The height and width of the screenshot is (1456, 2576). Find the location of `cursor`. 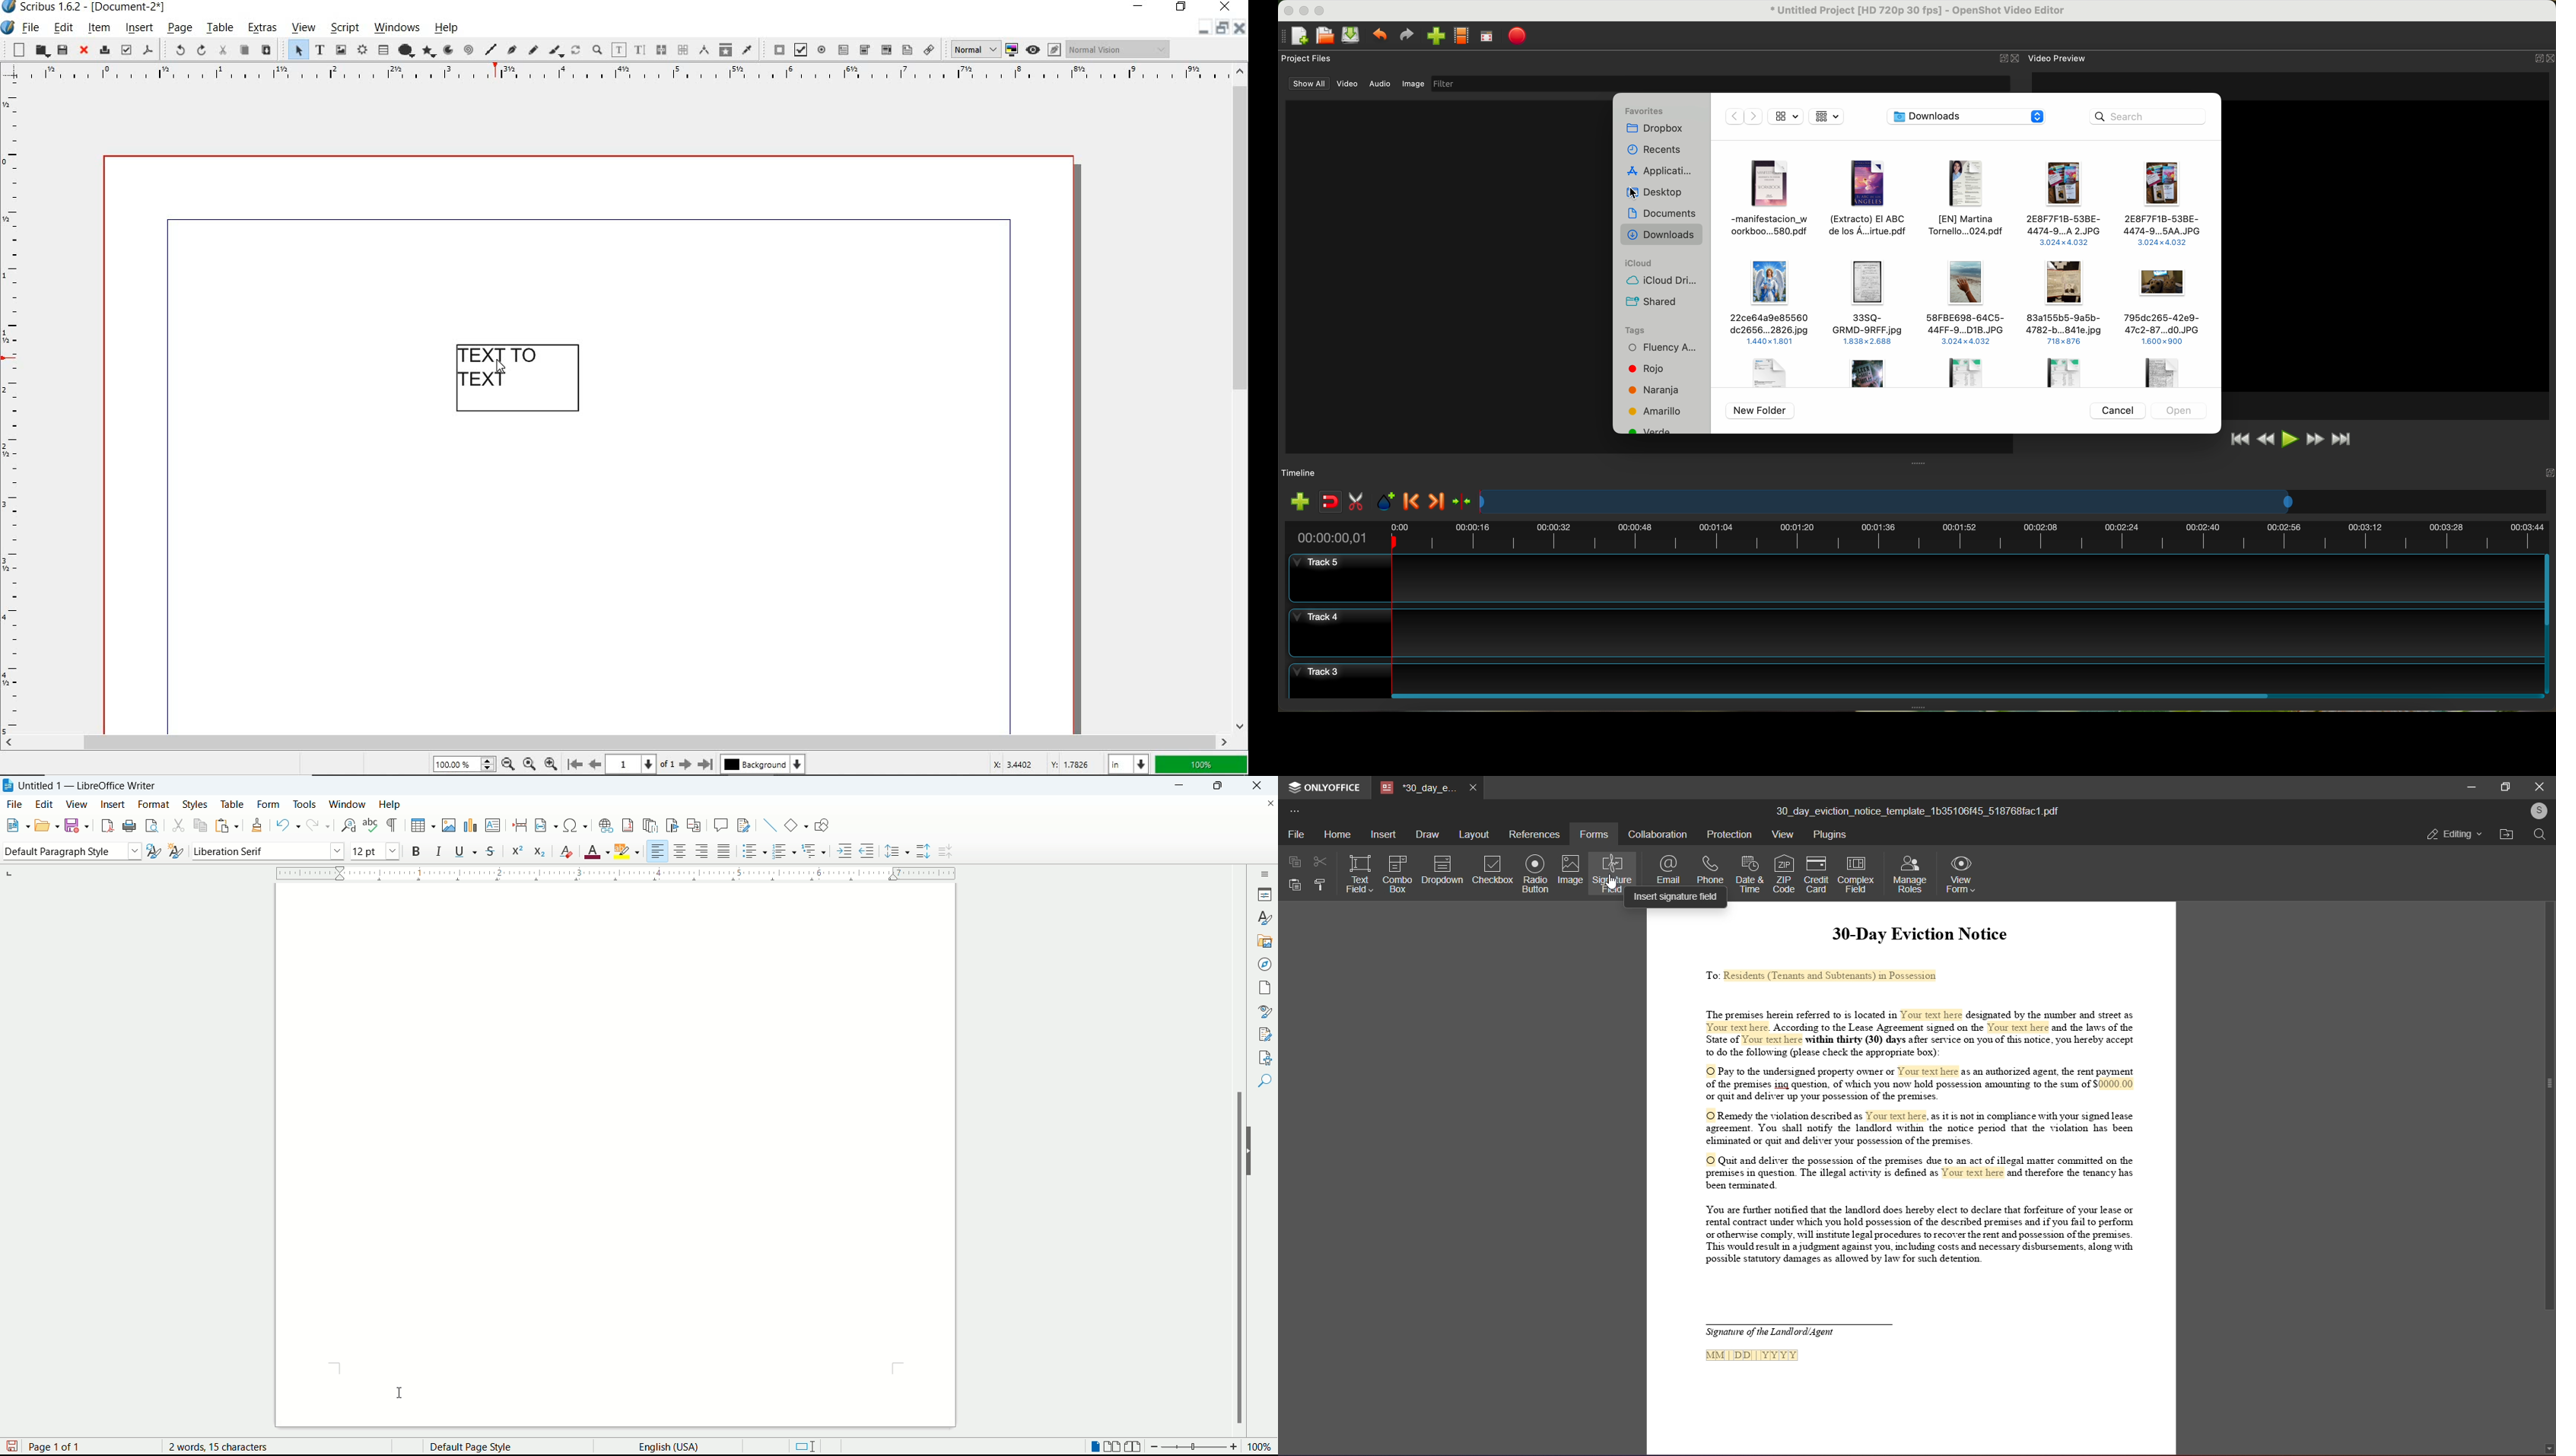

cursor is located at coordinates (1611, 882).